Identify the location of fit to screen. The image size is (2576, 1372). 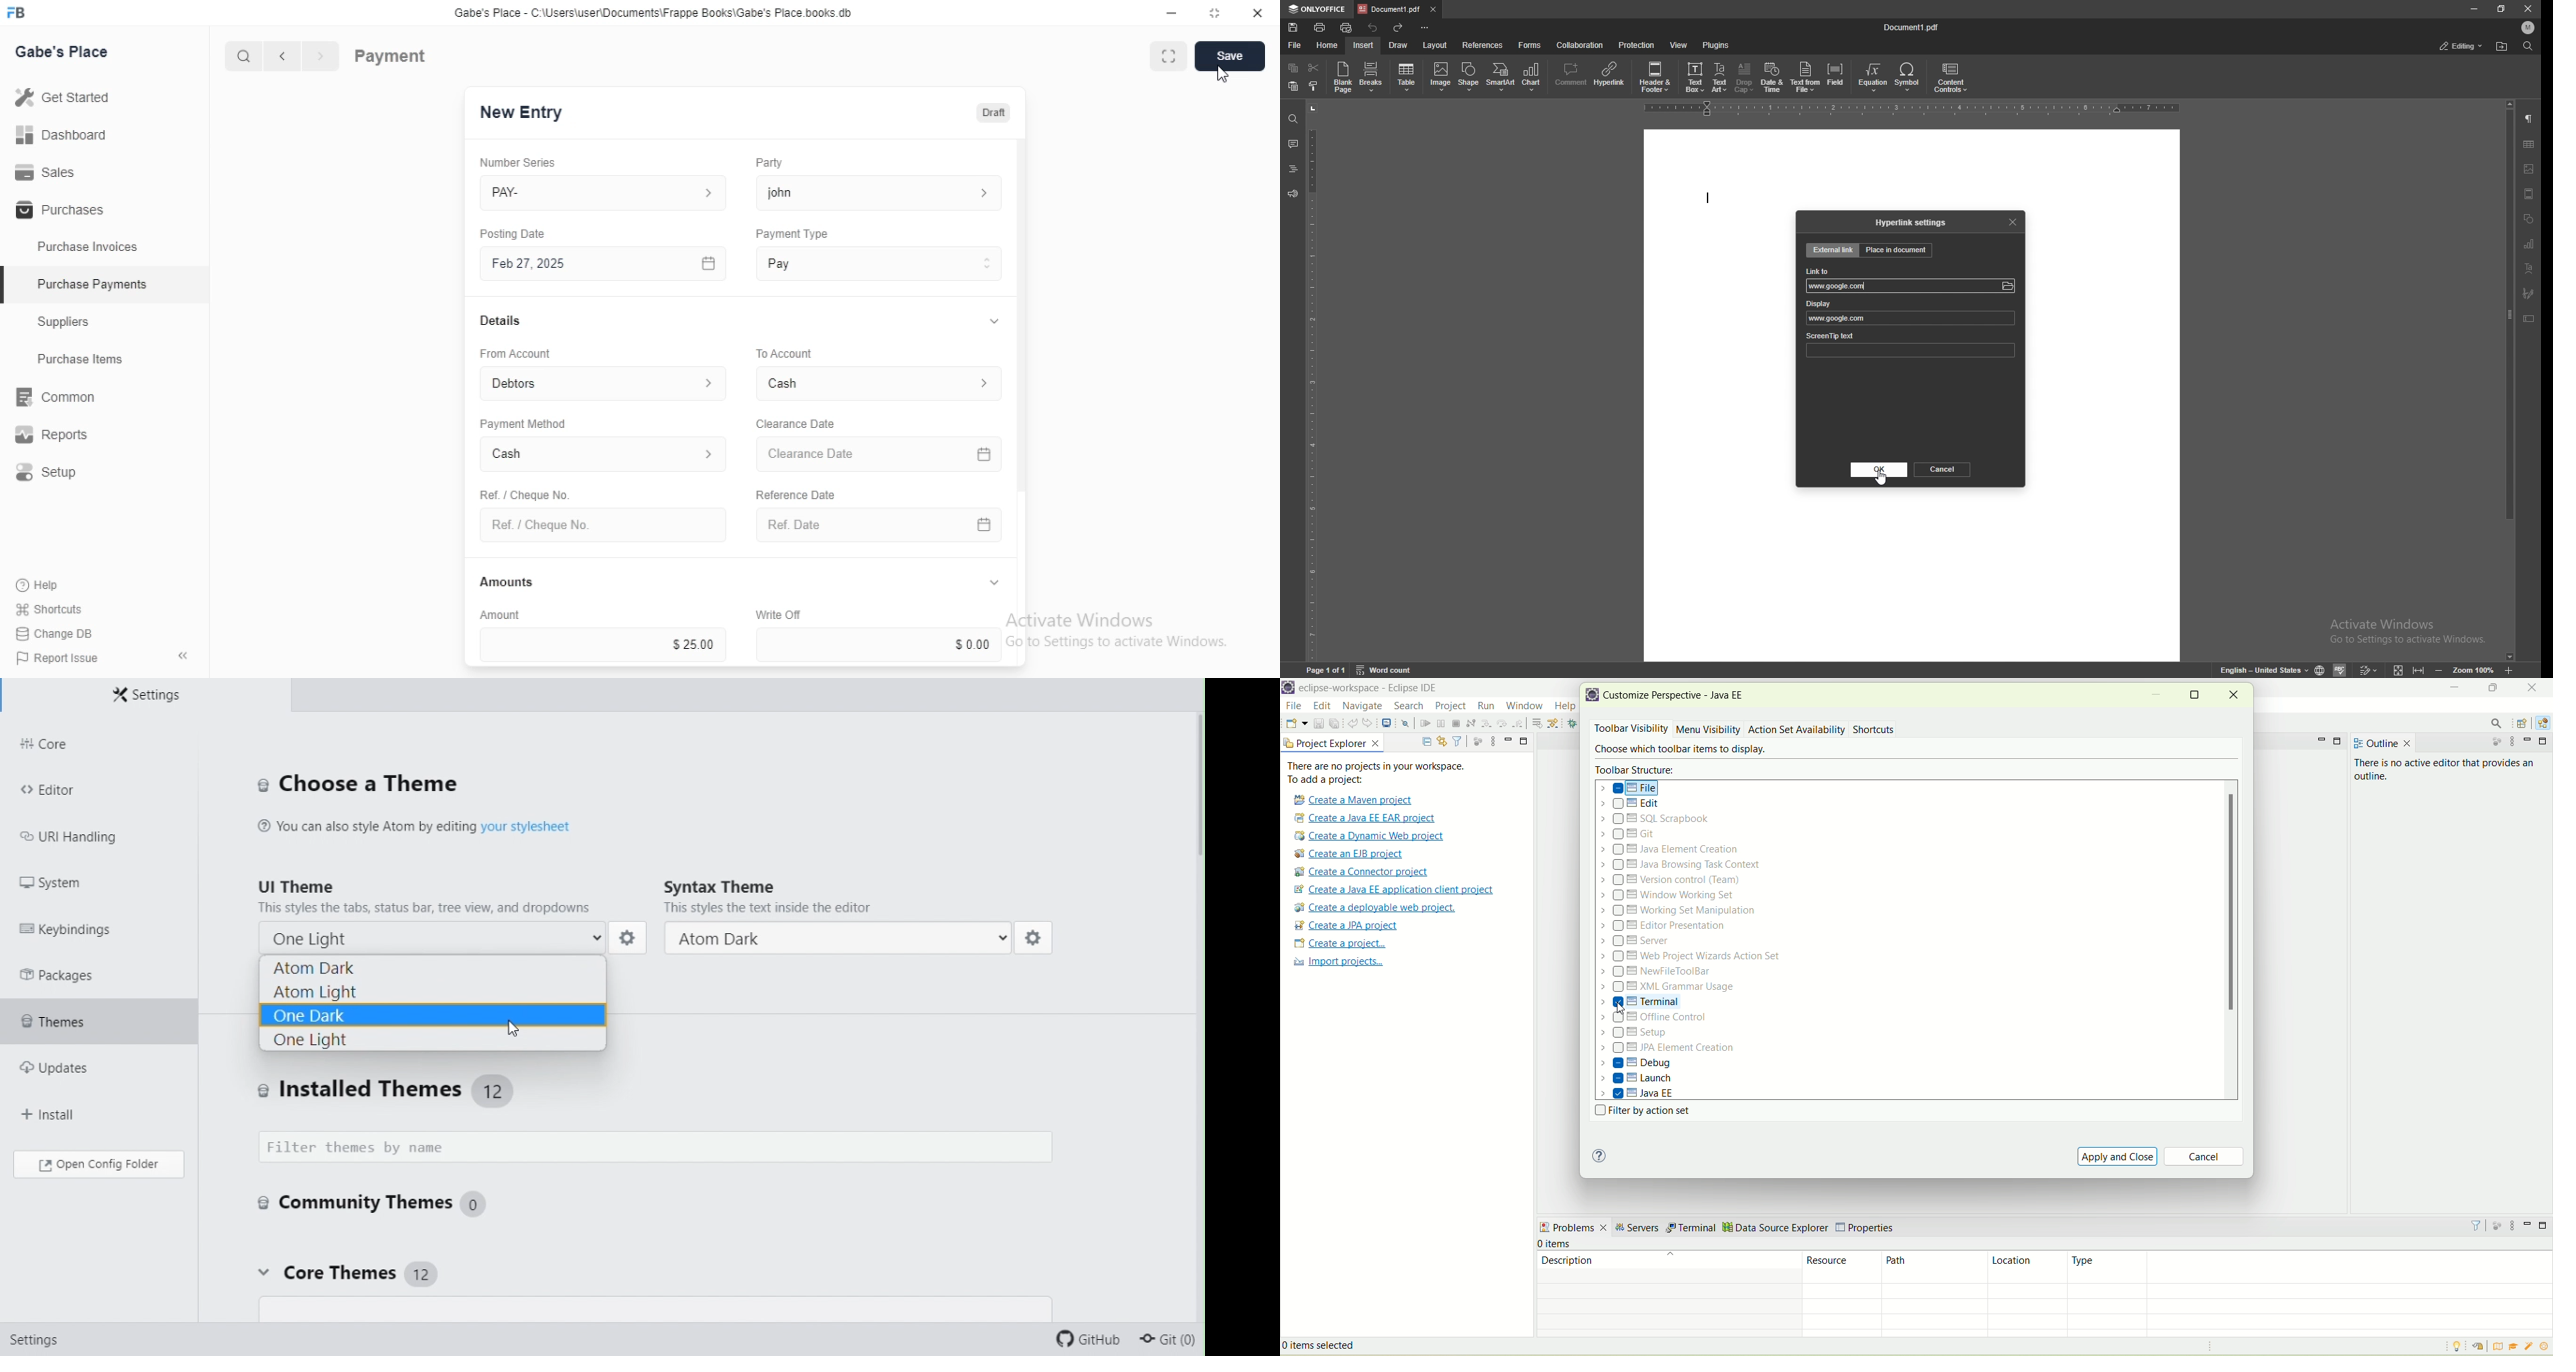
(2399, 669).